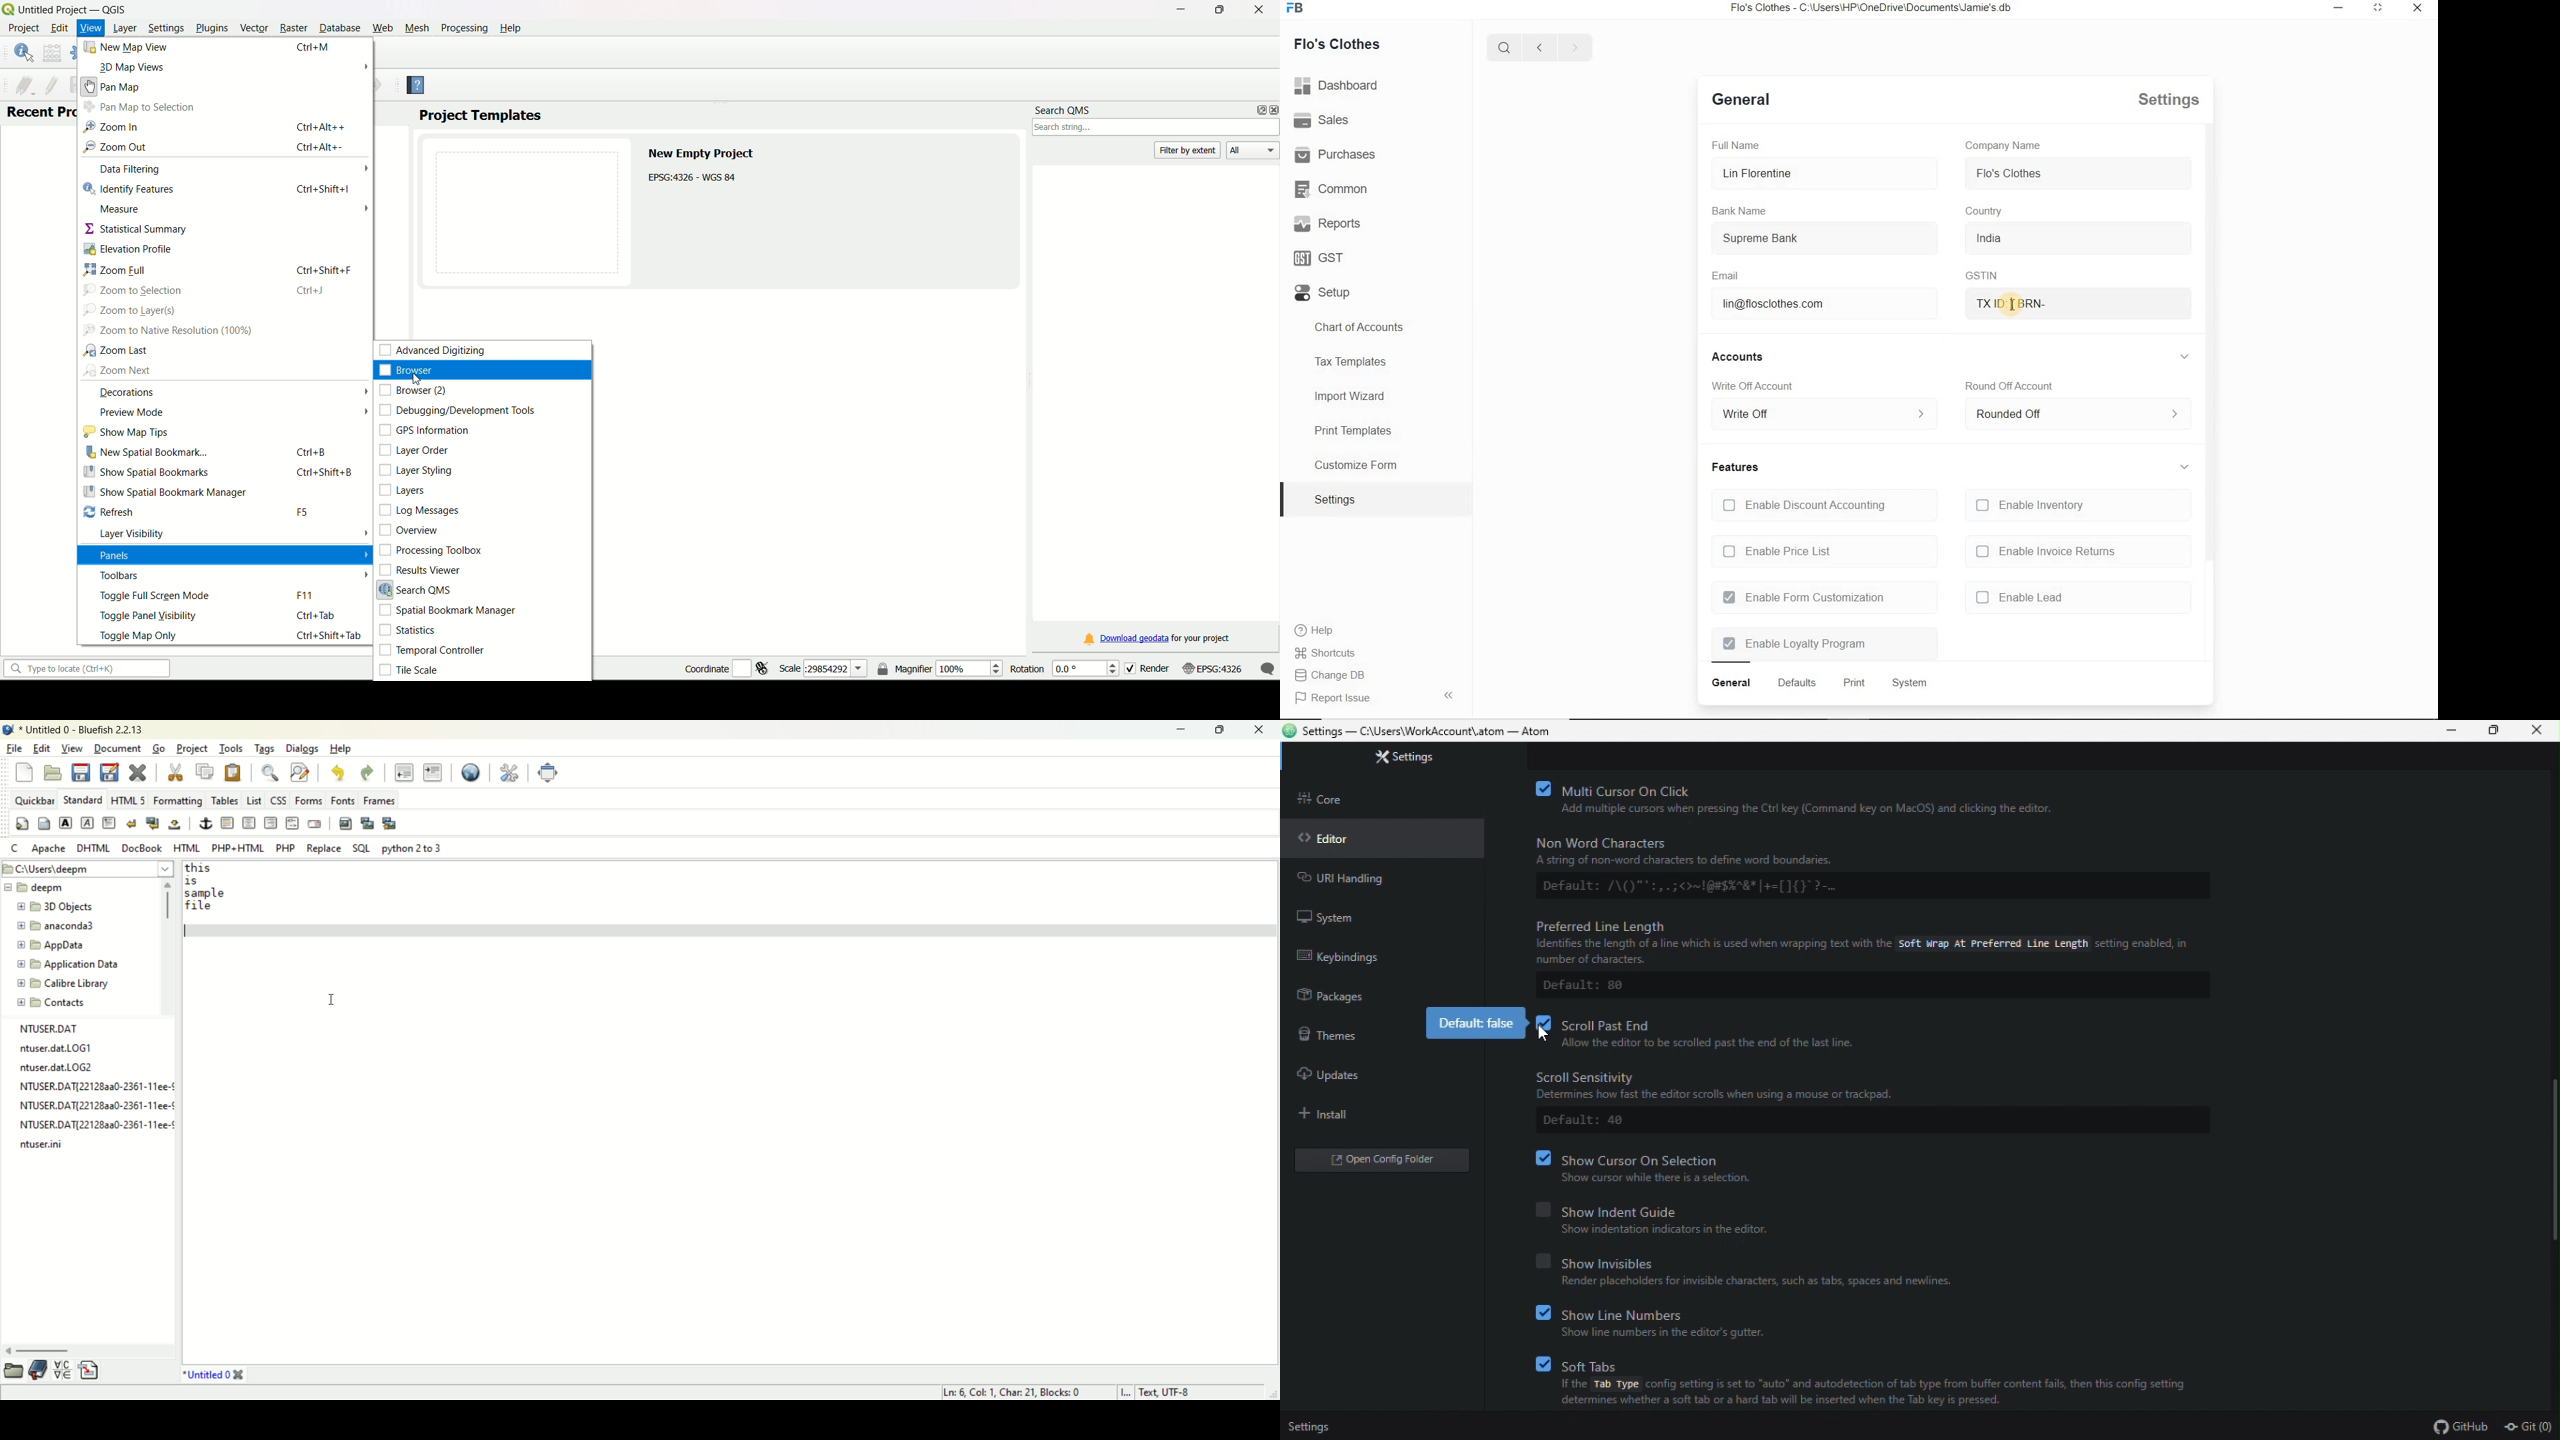  I want to click on features, so click(1736, 467).